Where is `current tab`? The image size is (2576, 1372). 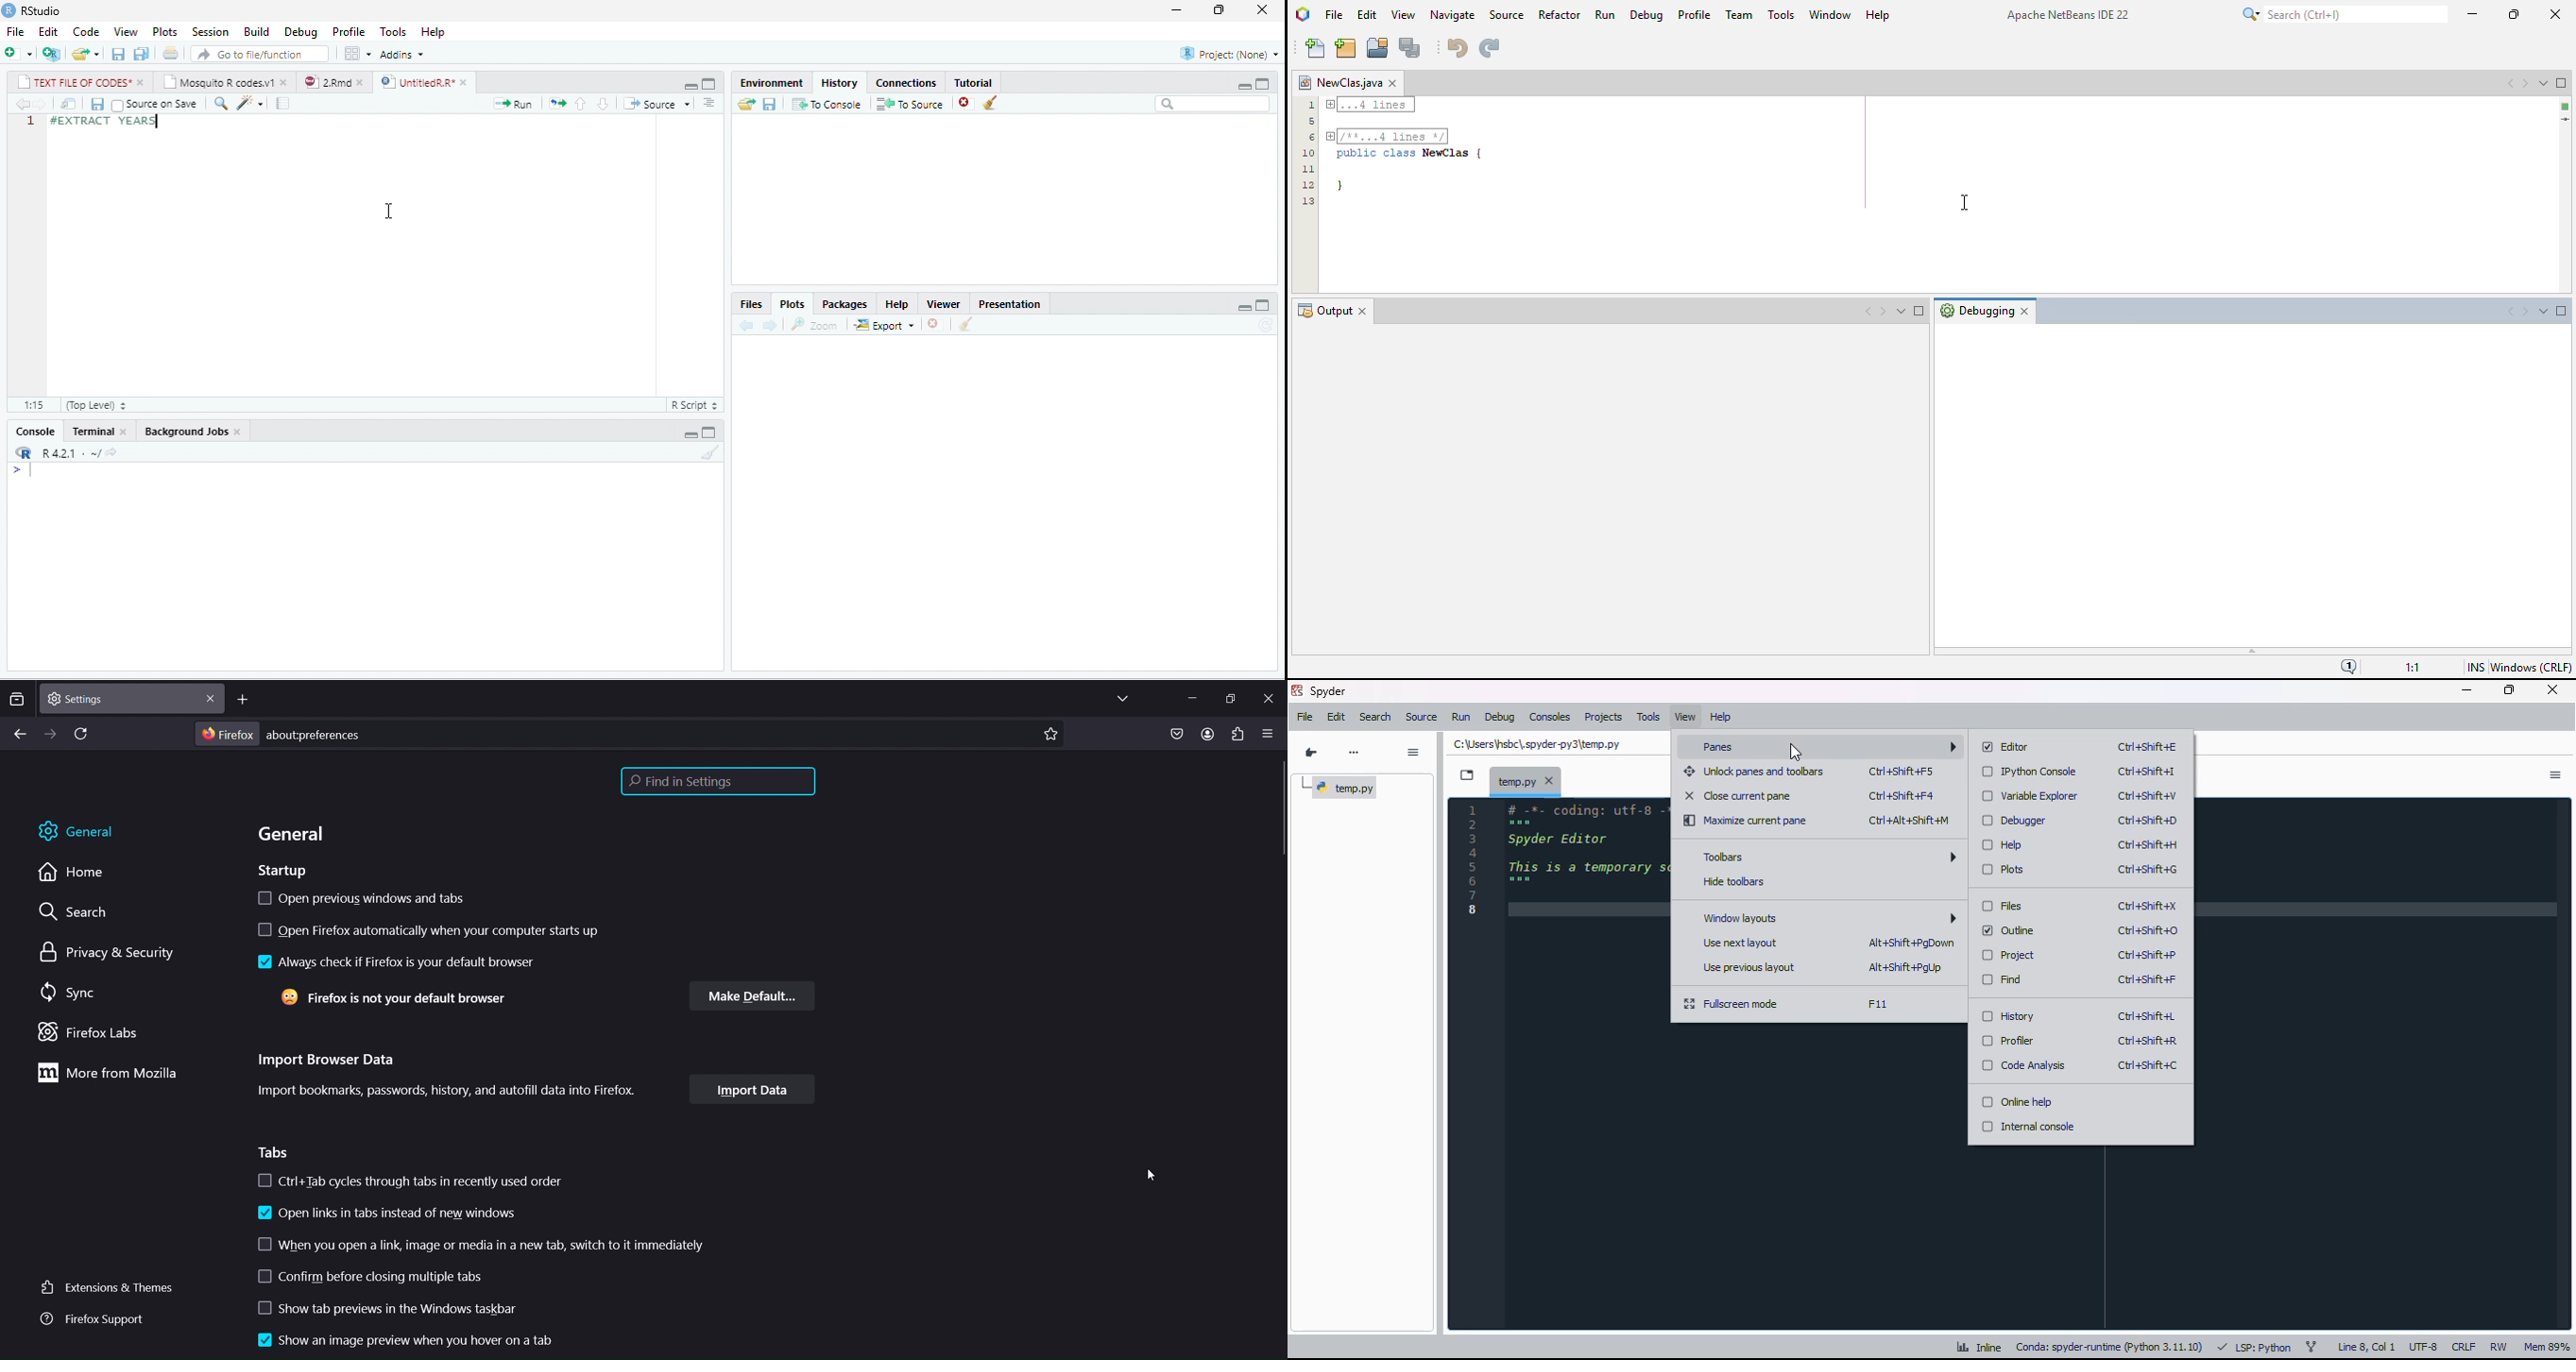
current tab is located at coordinates (129, 699).